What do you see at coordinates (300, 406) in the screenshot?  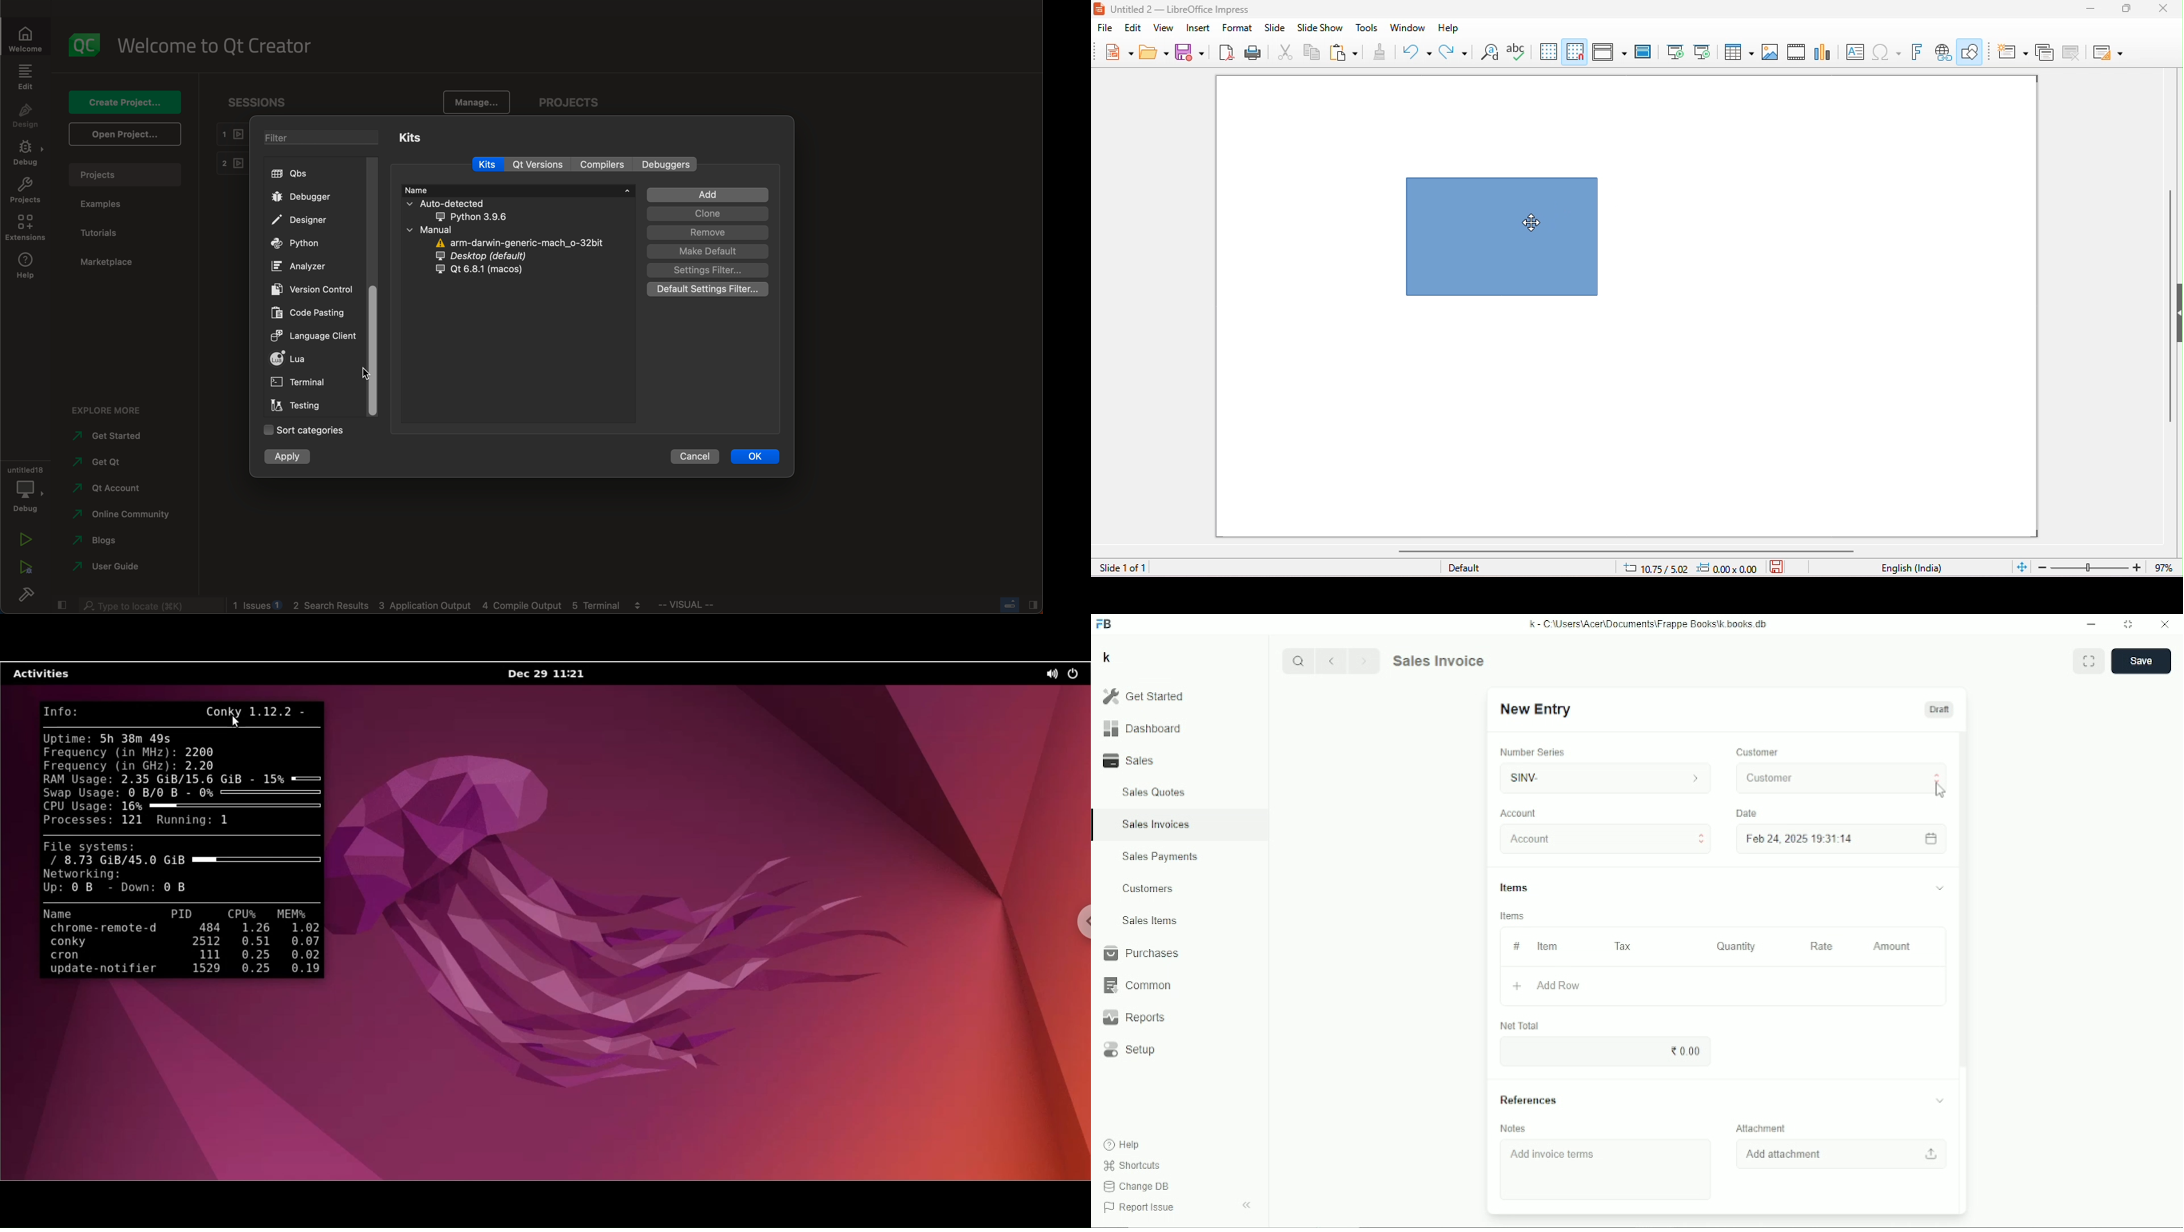 I see `testing` at bounding box center [300, 406].